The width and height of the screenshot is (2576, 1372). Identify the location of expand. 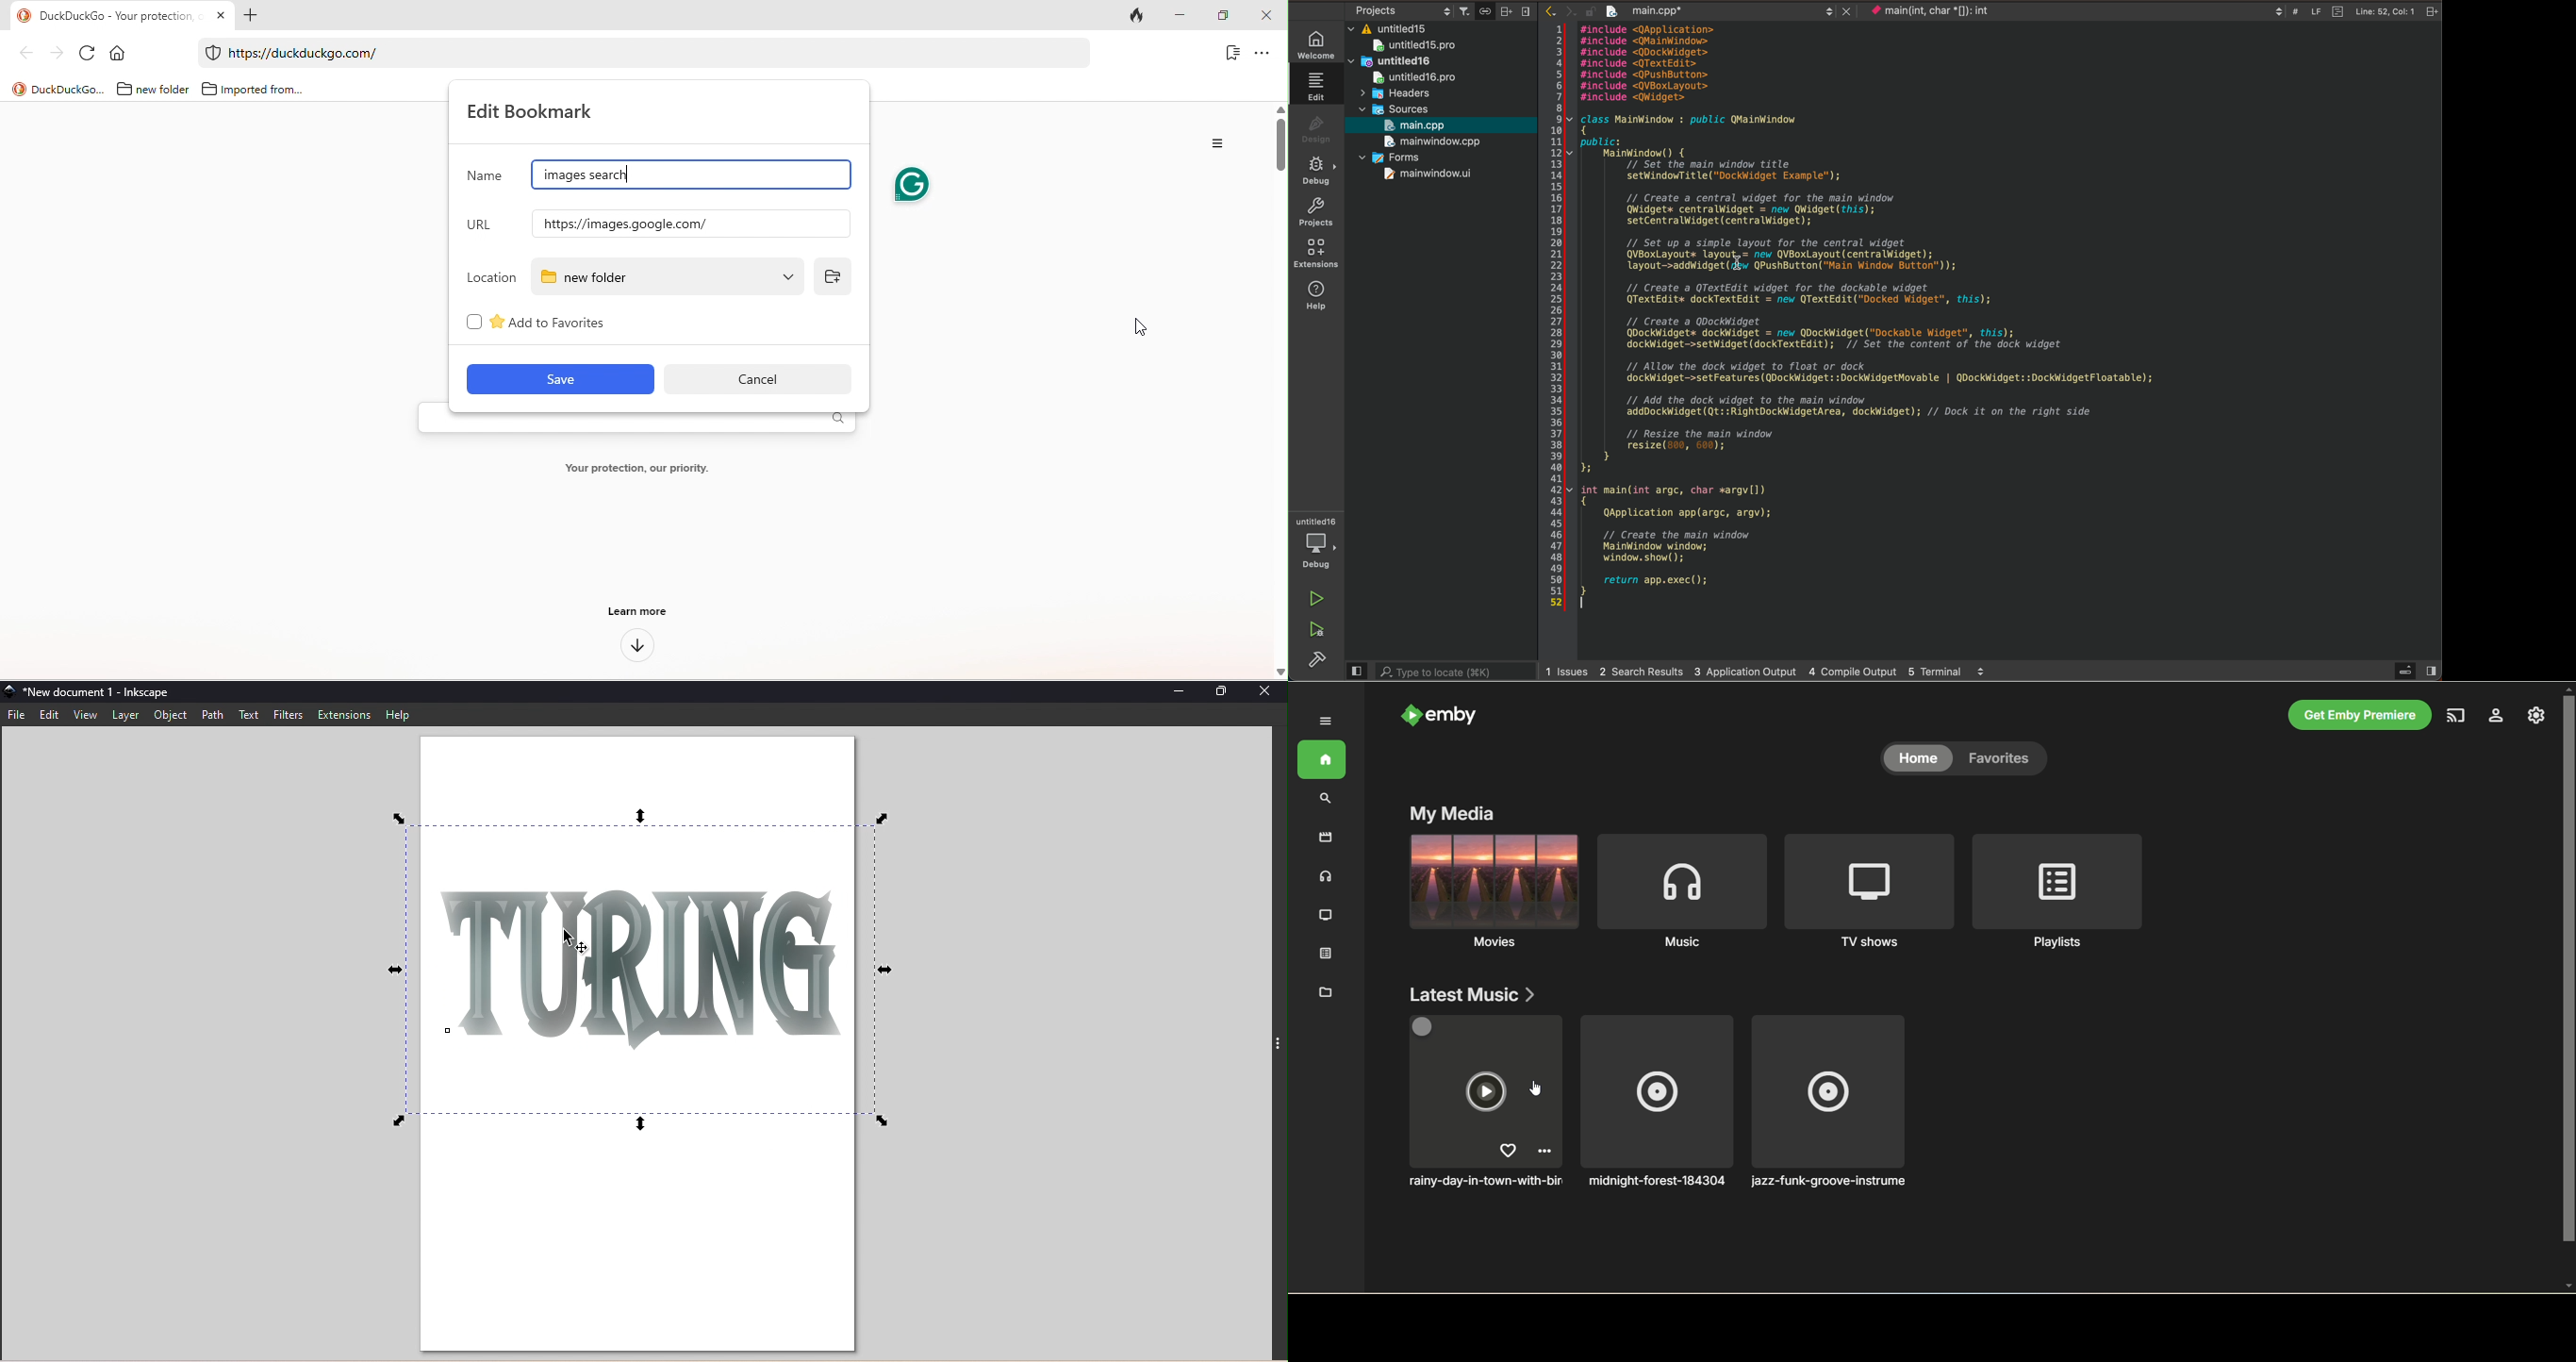
(1326, 721).